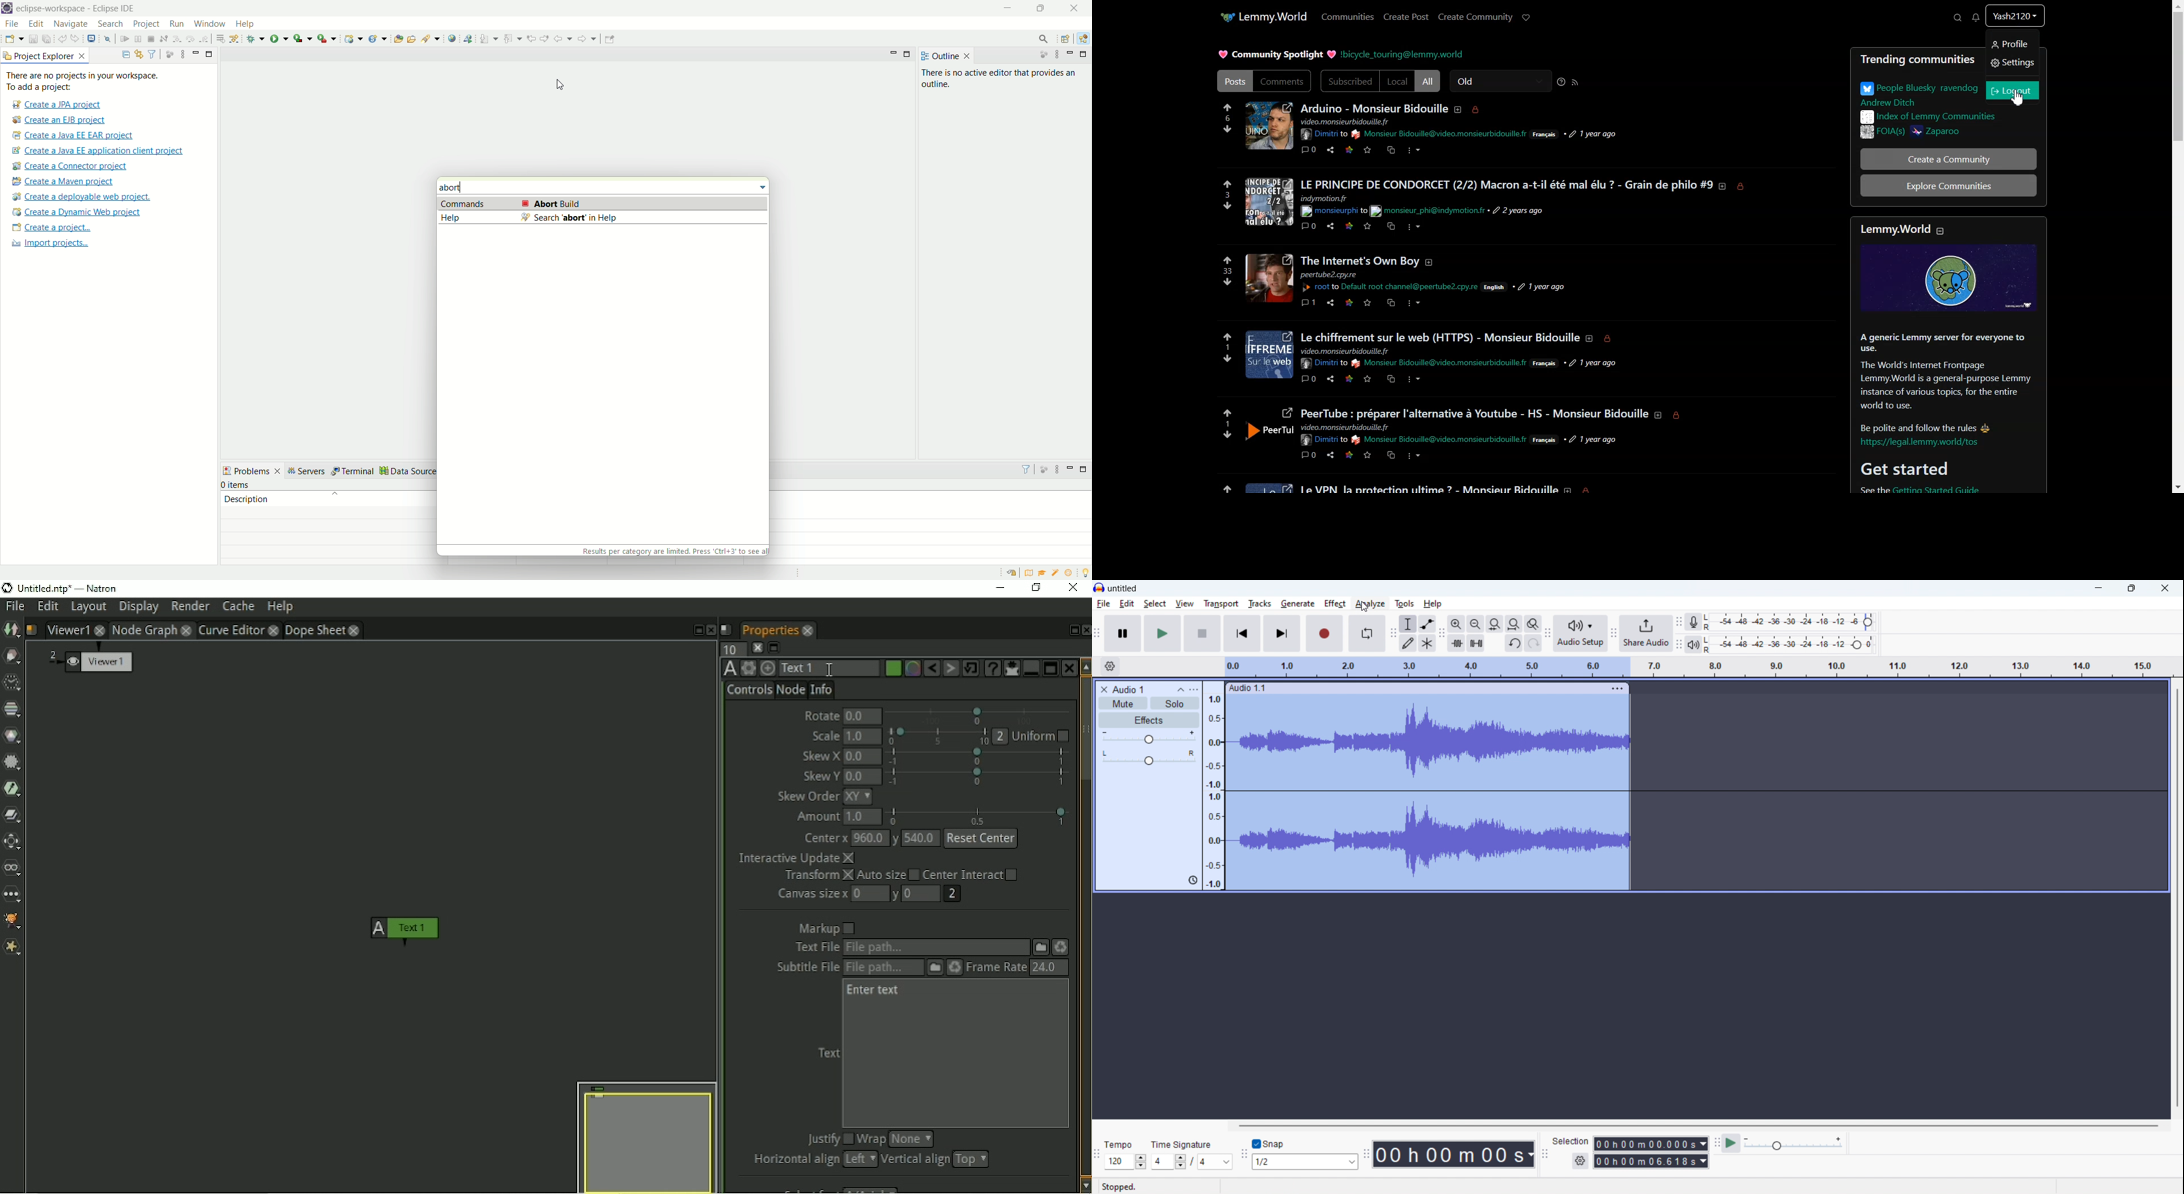  Describe the element at coordinates (1268, 126) in the screenshot. I see `Profile Pic` at that location.